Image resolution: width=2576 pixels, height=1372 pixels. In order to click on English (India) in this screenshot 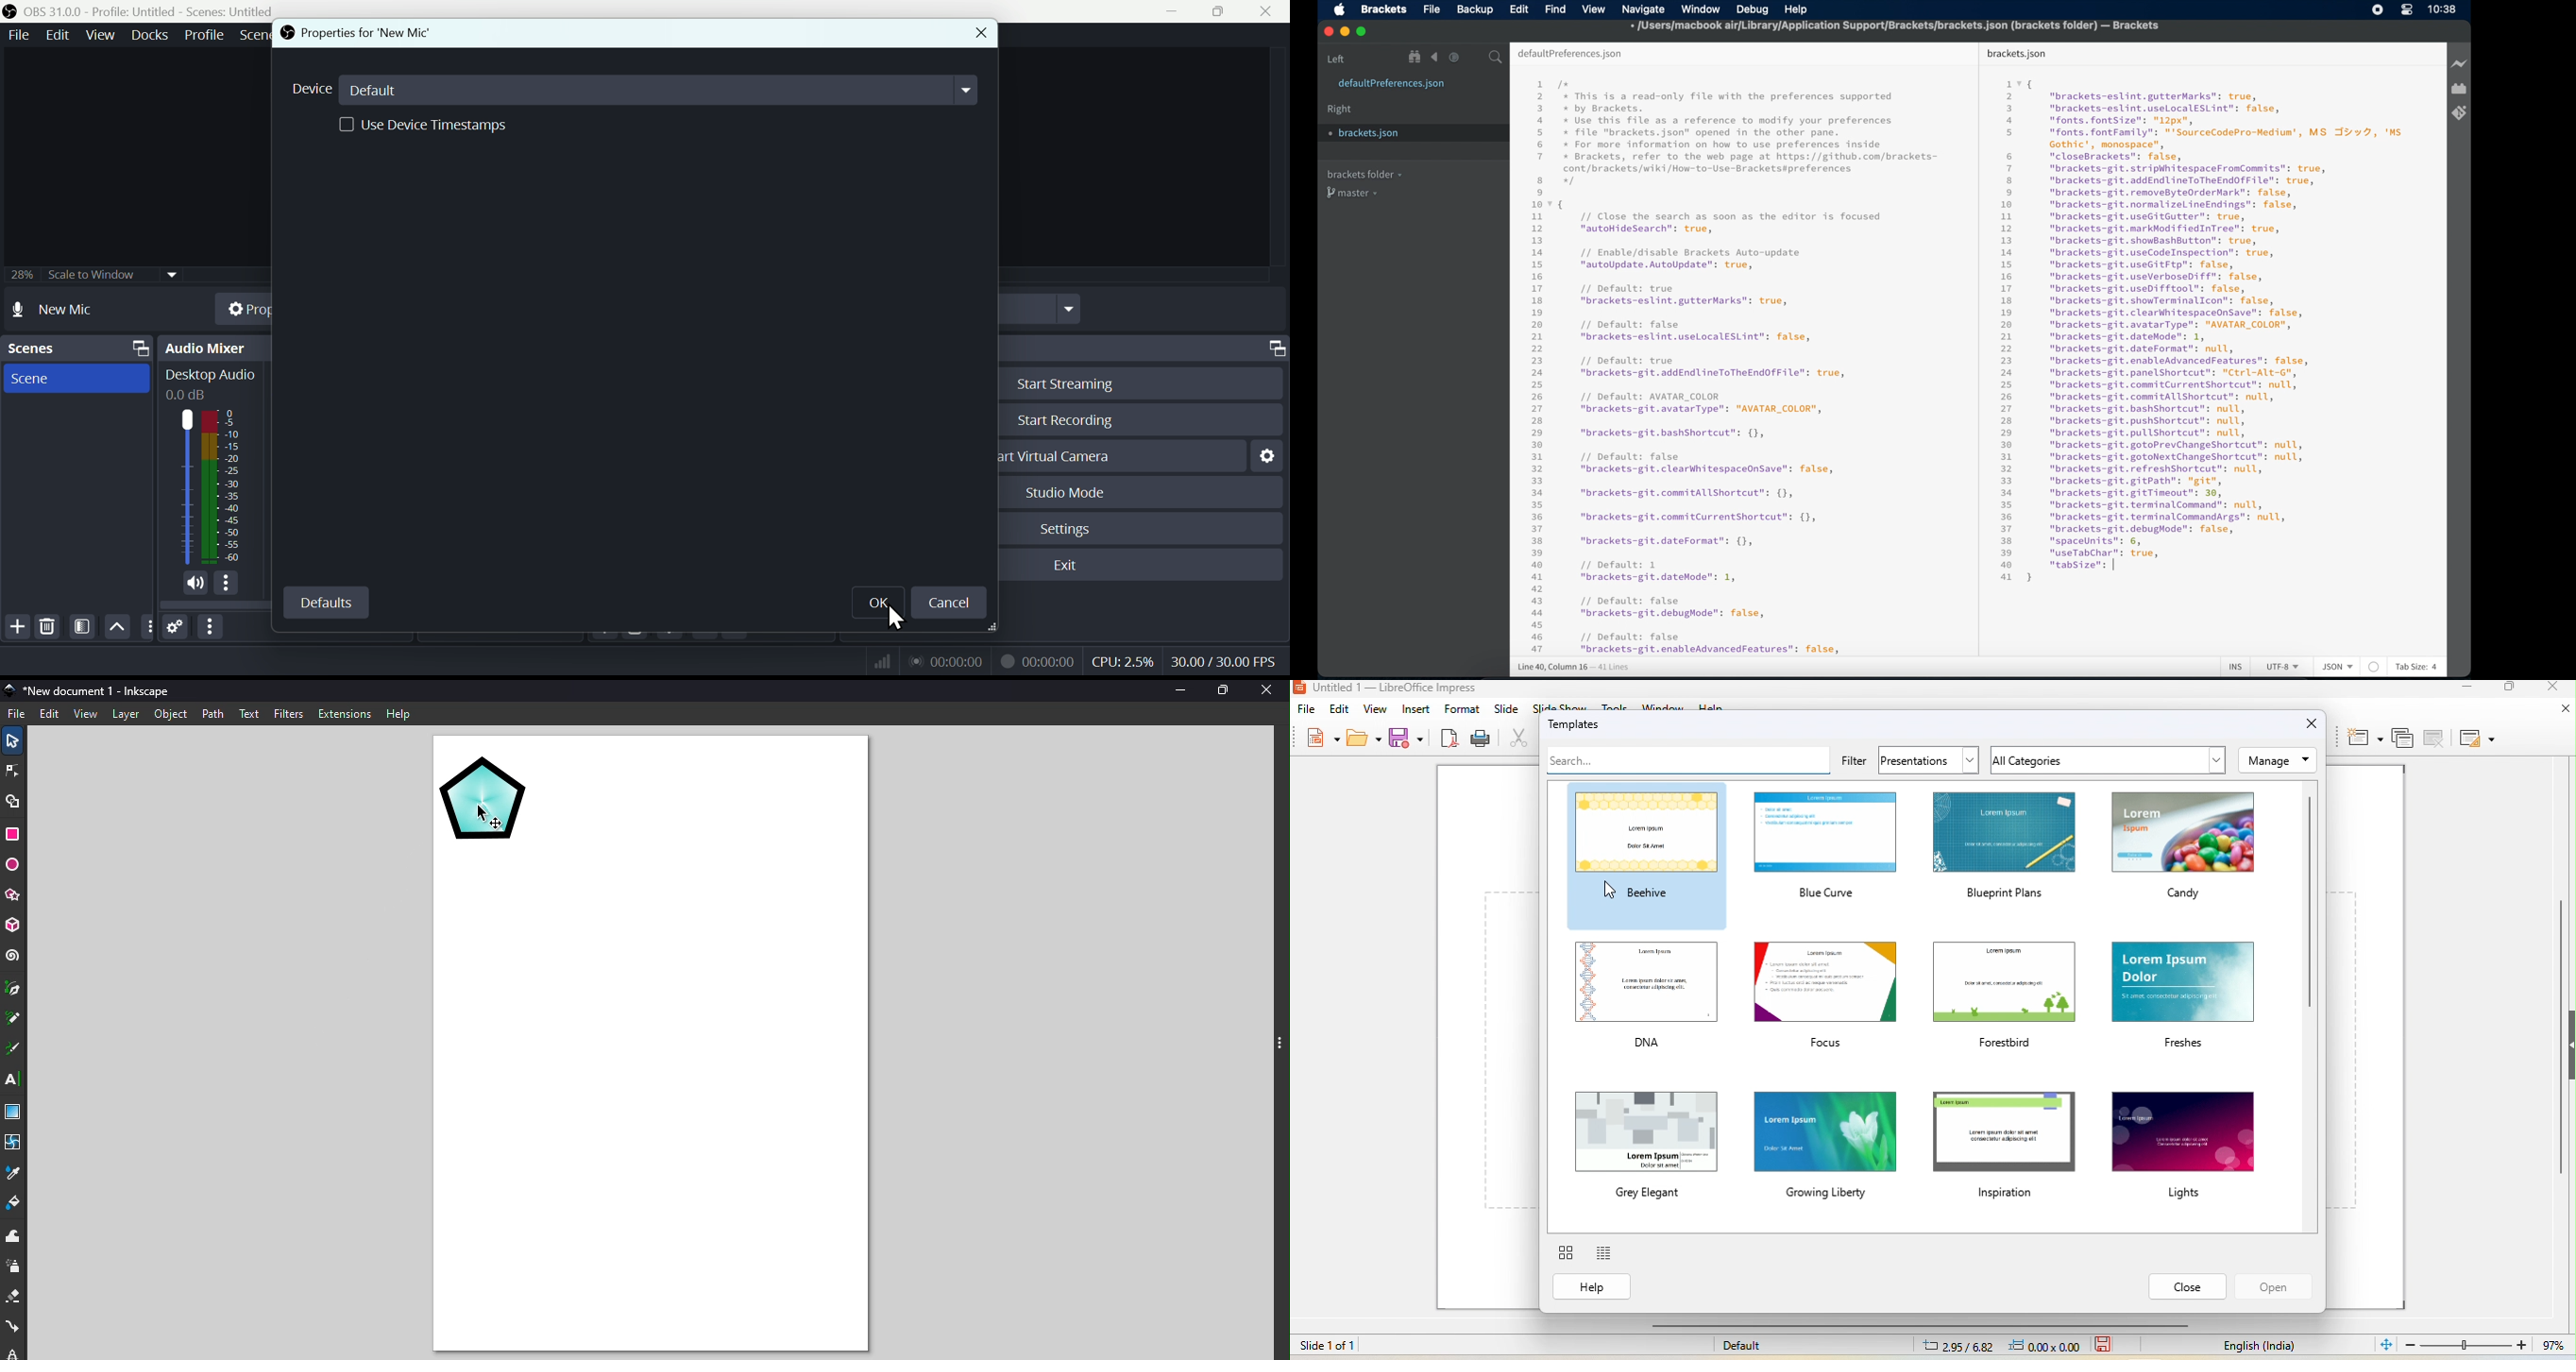, I will do `click(2260, 1347)`.